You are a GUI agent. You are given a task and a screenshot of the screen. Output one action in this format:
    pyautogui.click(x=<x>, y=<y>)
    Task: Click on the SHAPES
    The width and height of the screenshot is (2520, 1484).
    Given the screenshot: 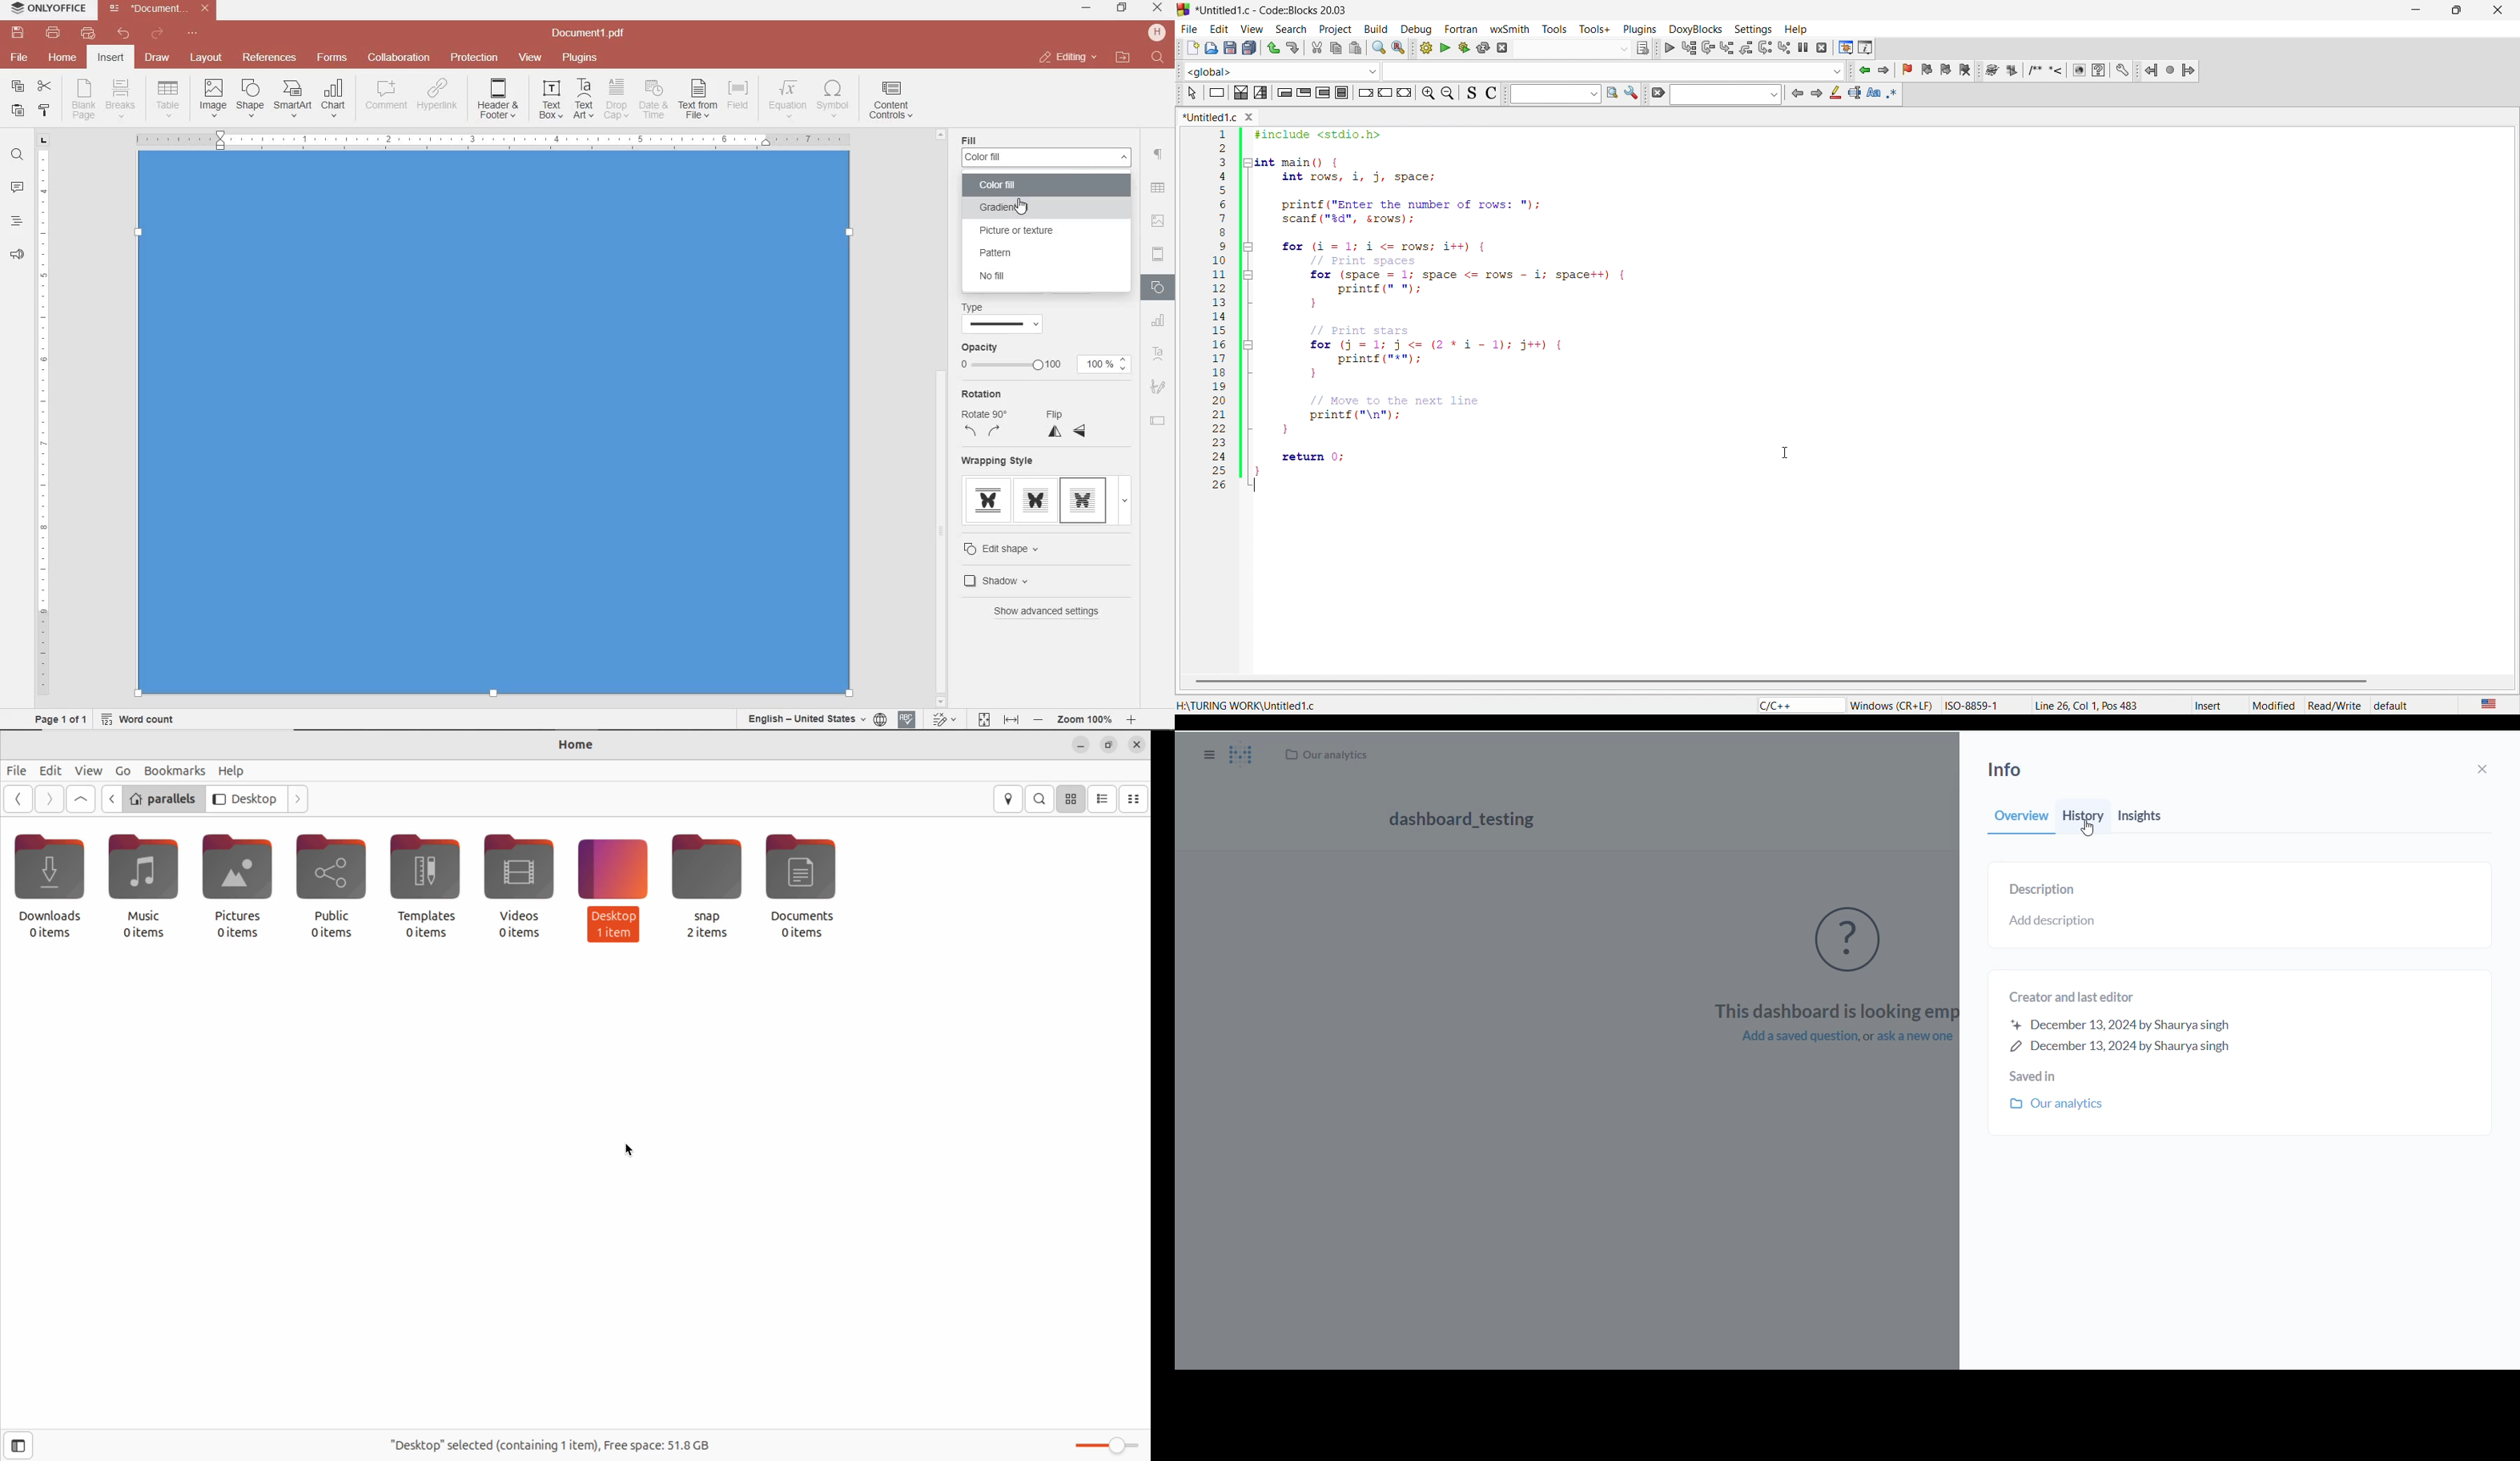 What is the action you would take?
    pyautogui.click(x=1159, y=289)
    